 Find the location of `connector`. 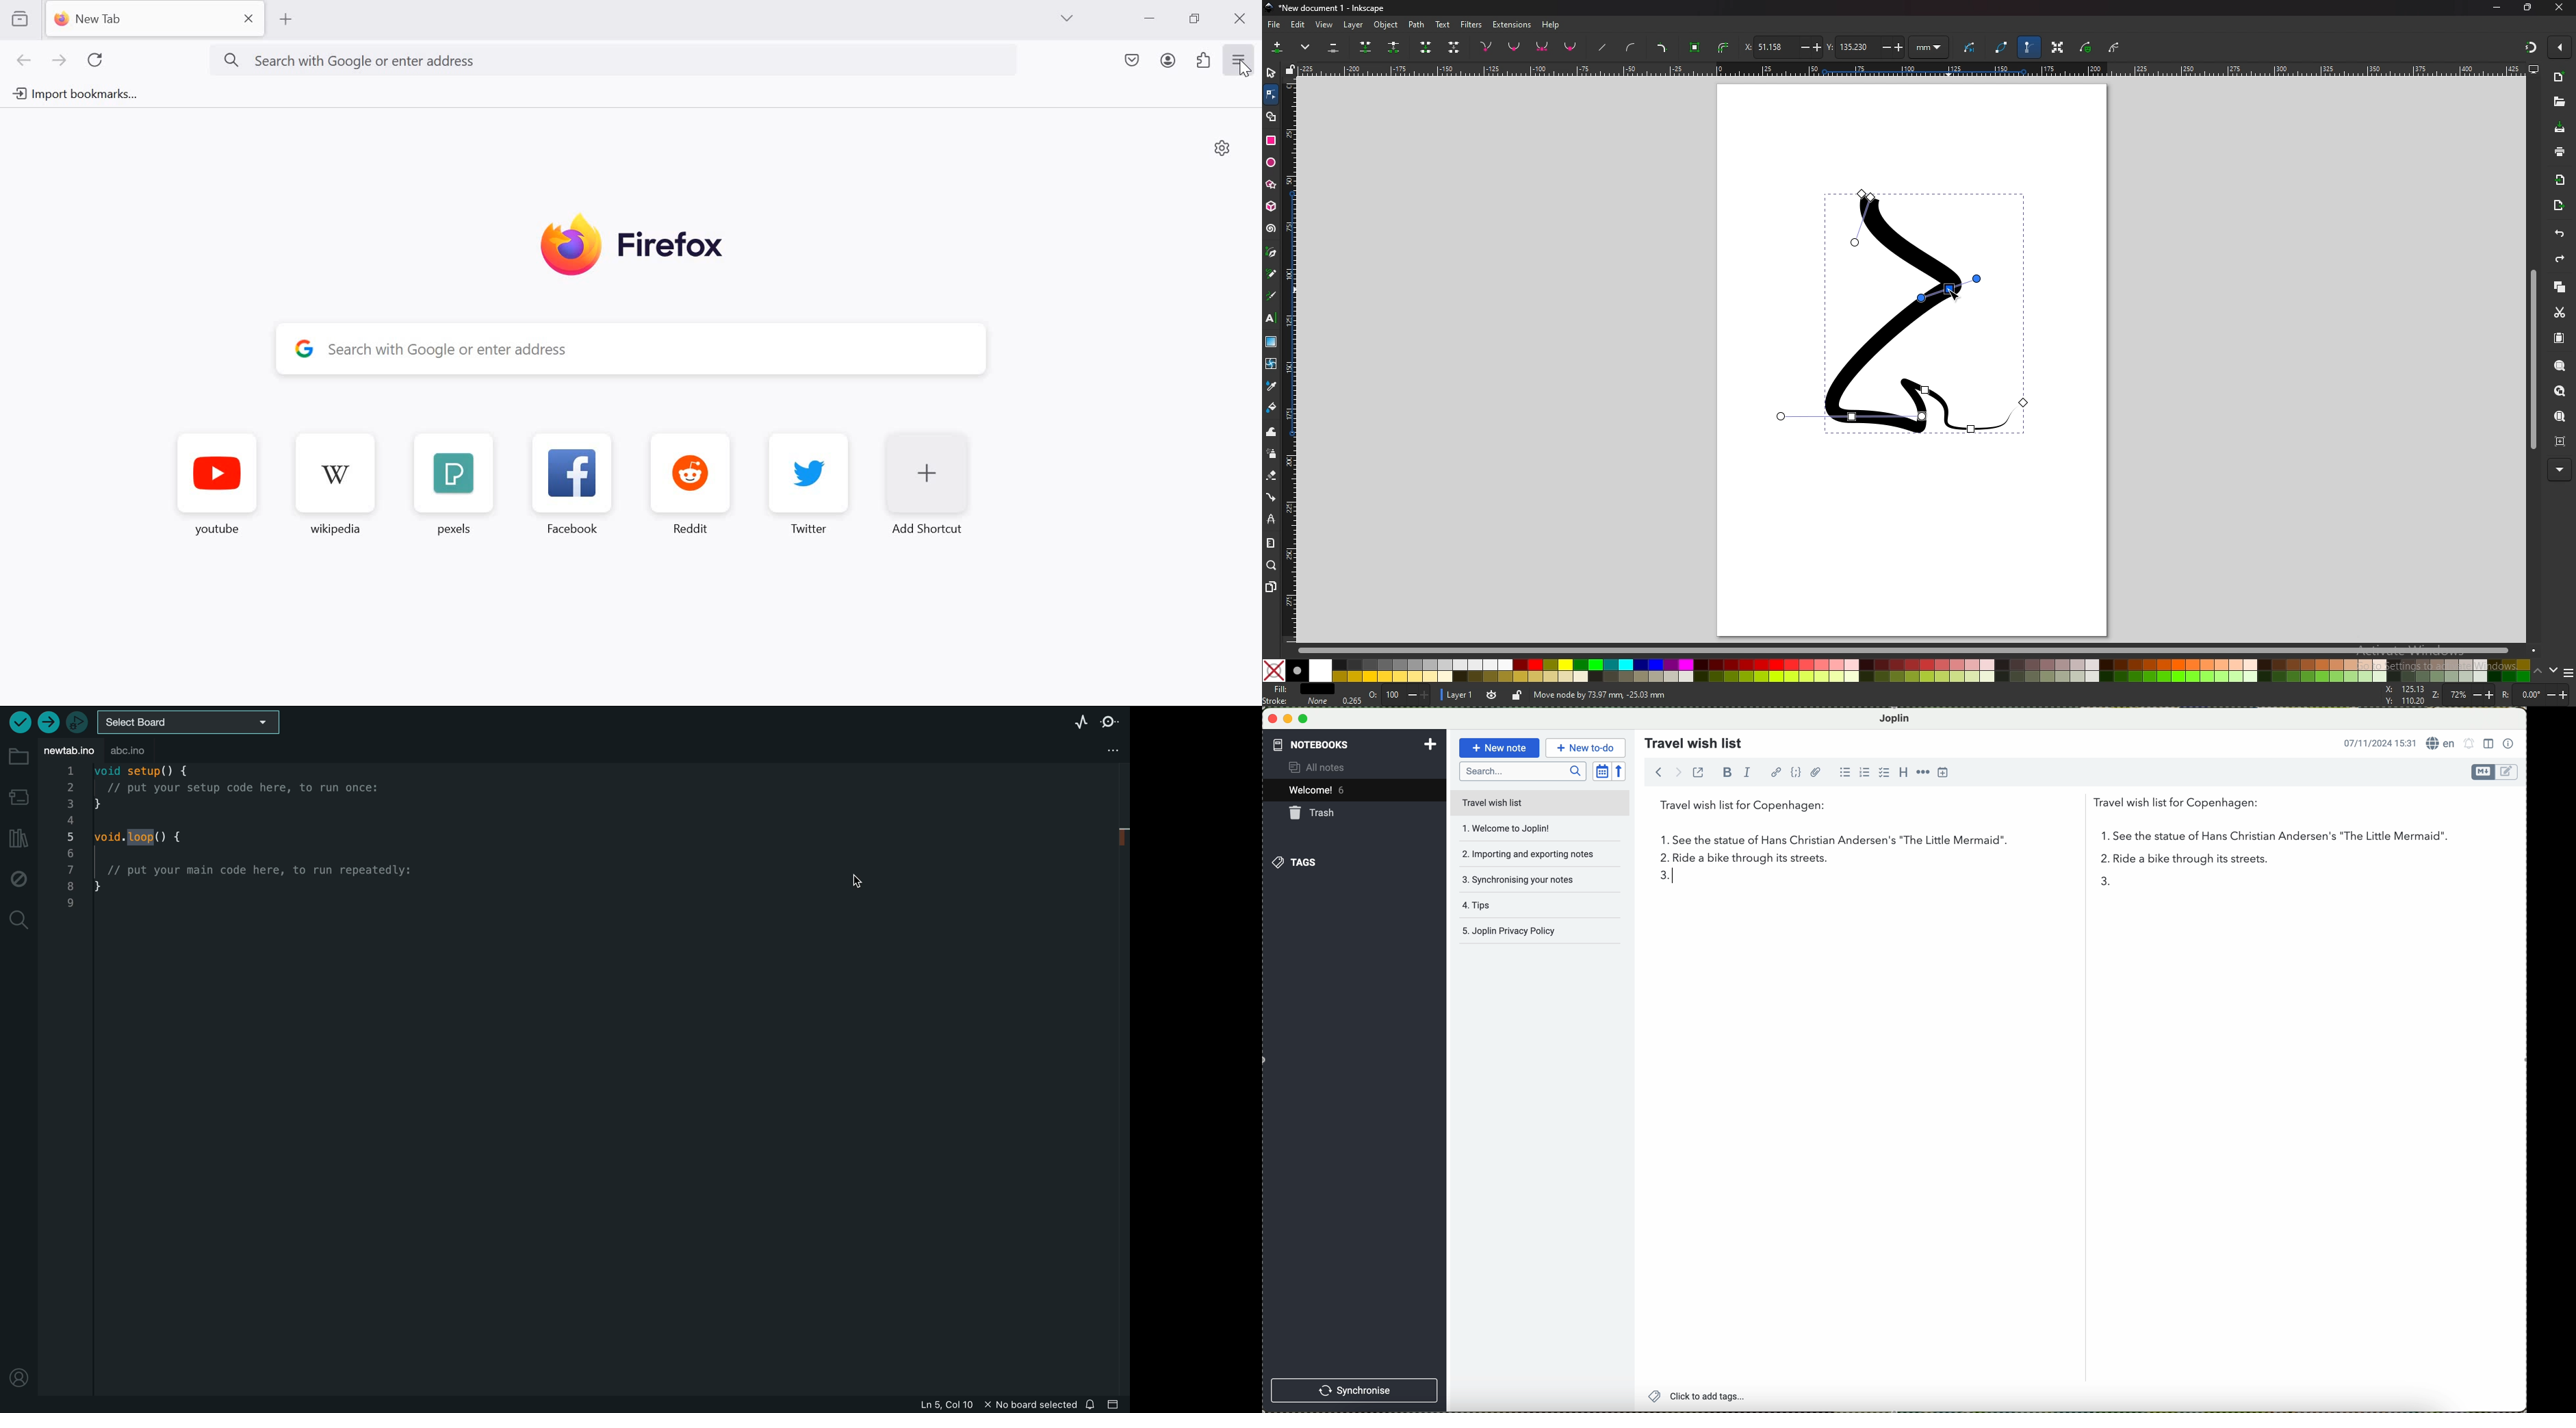

connector is located at coordinates (1272, 497).